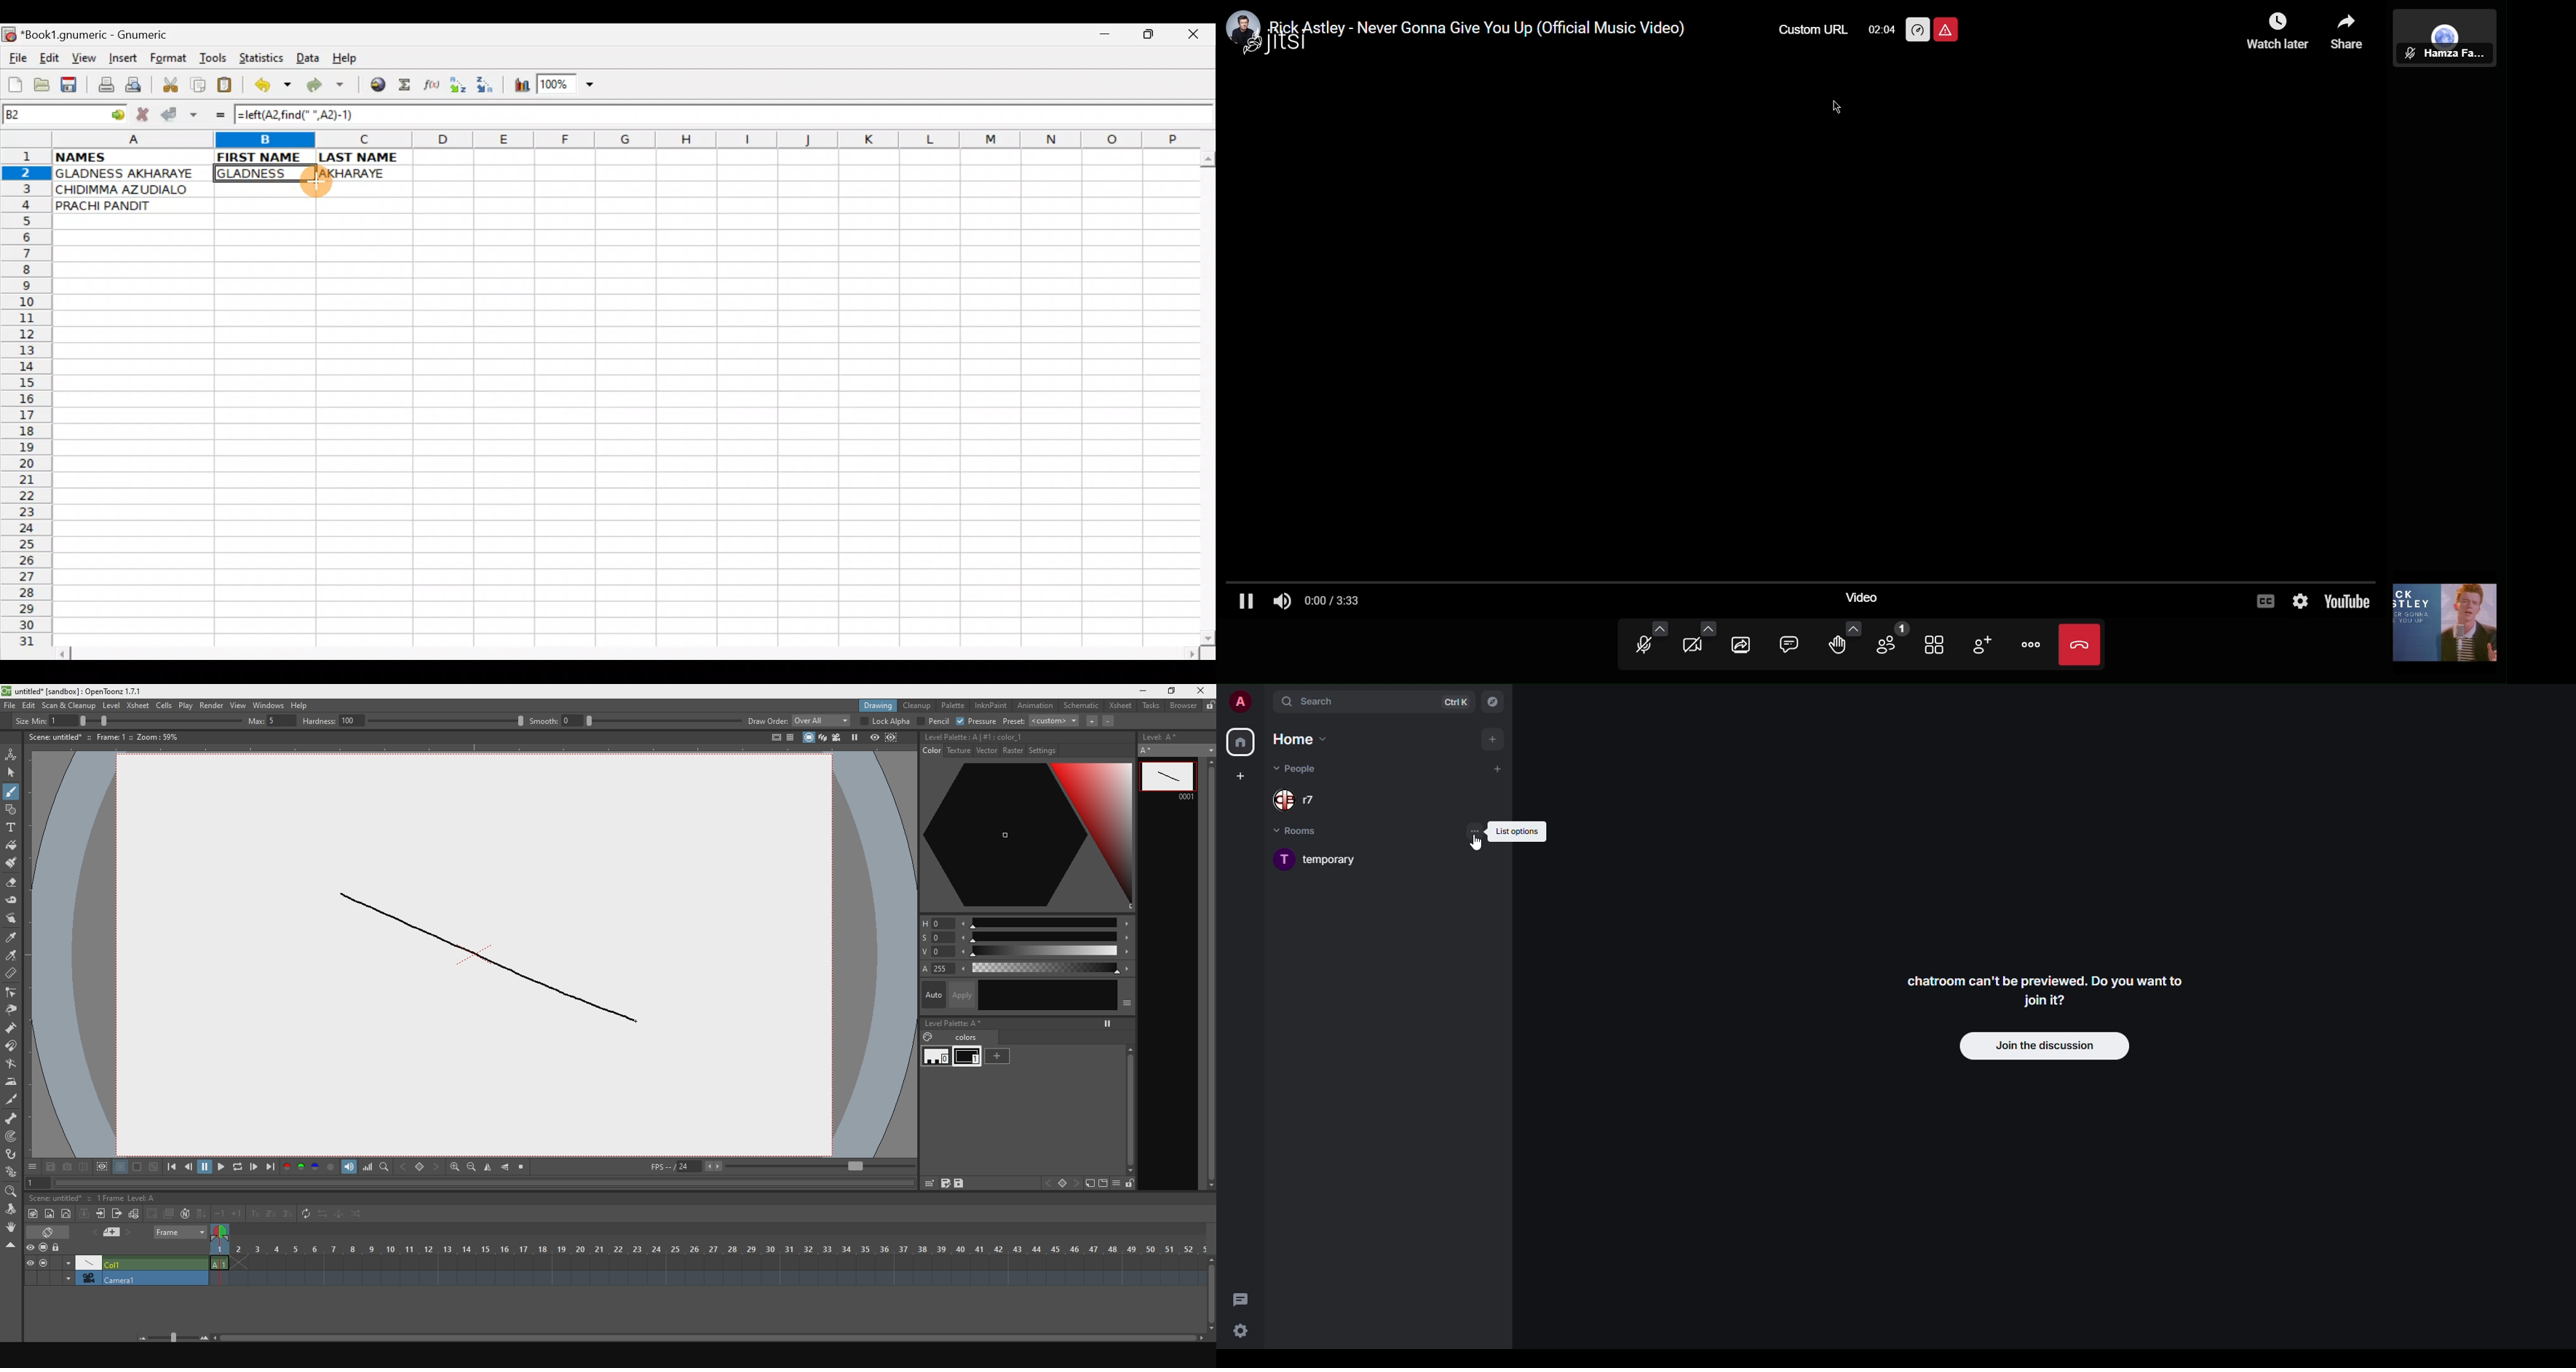  What do you see at coordinates (958, 750) in the screenshot?
I see `texture` at bounding box center [958, 750].